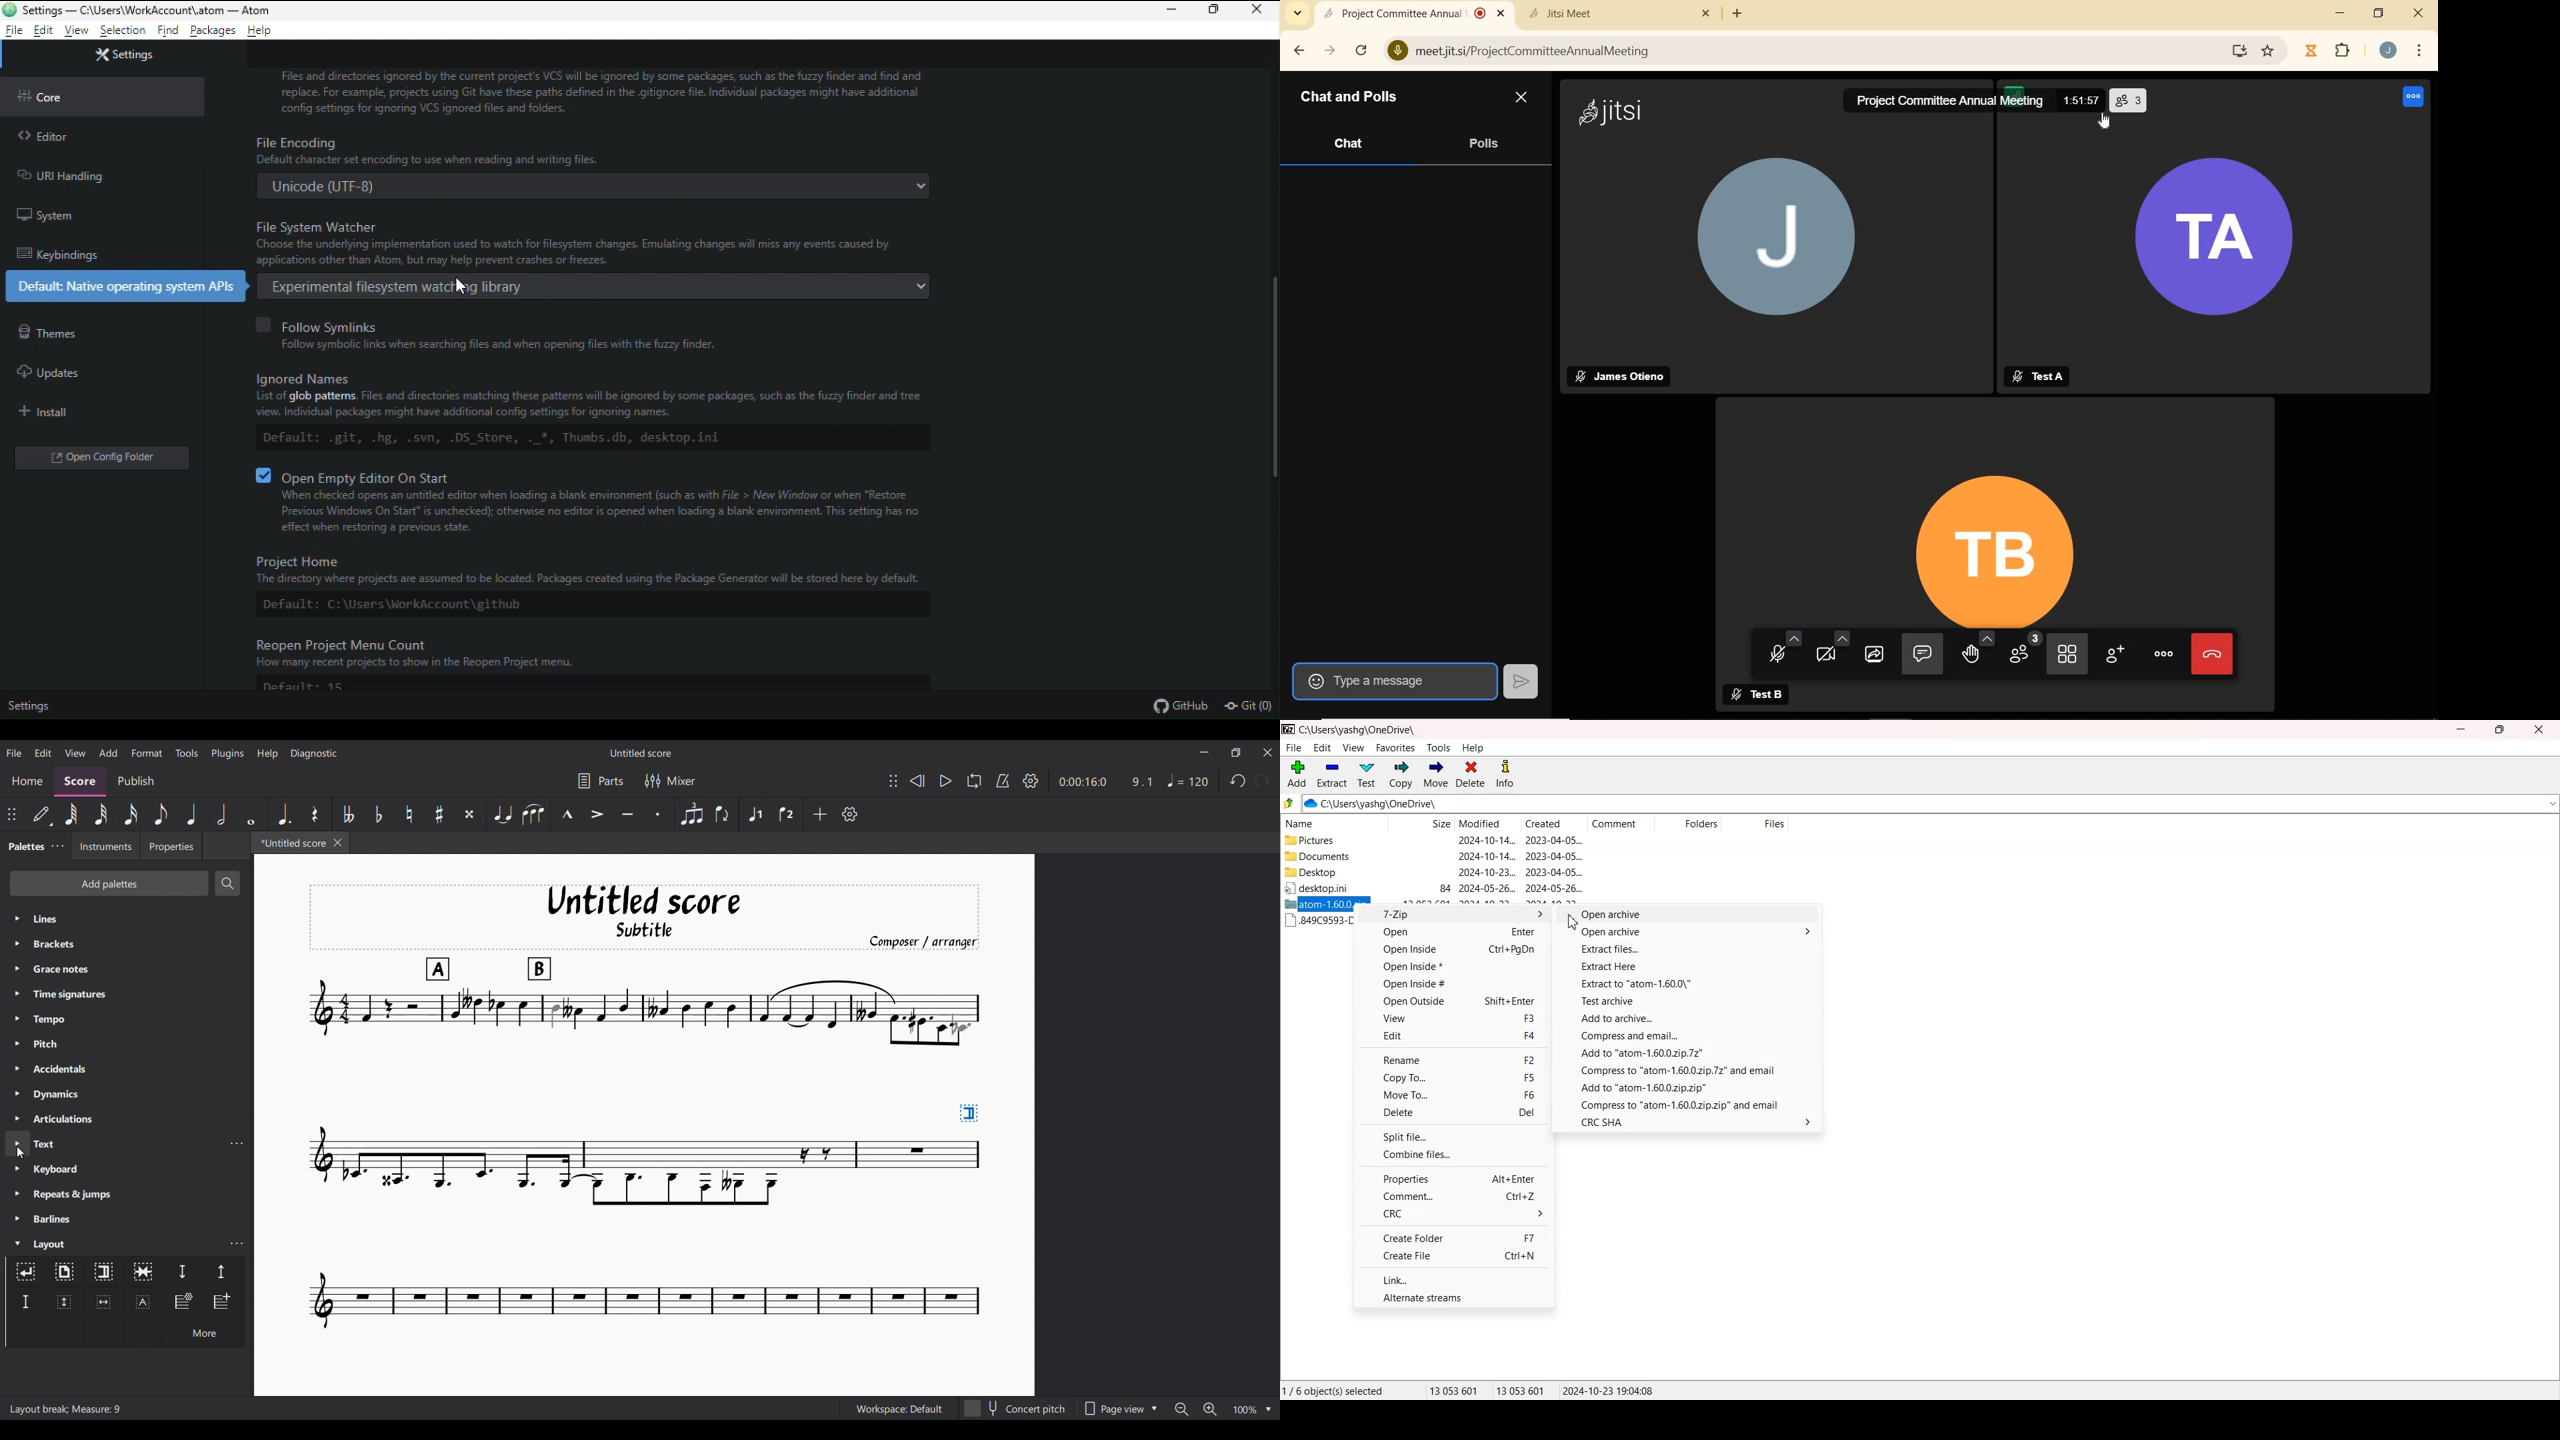 This screenshot has width=2576, height=1456. Describe the element at coordinates (58, 845) in the screenshot. I see `Palette settings` at that location.